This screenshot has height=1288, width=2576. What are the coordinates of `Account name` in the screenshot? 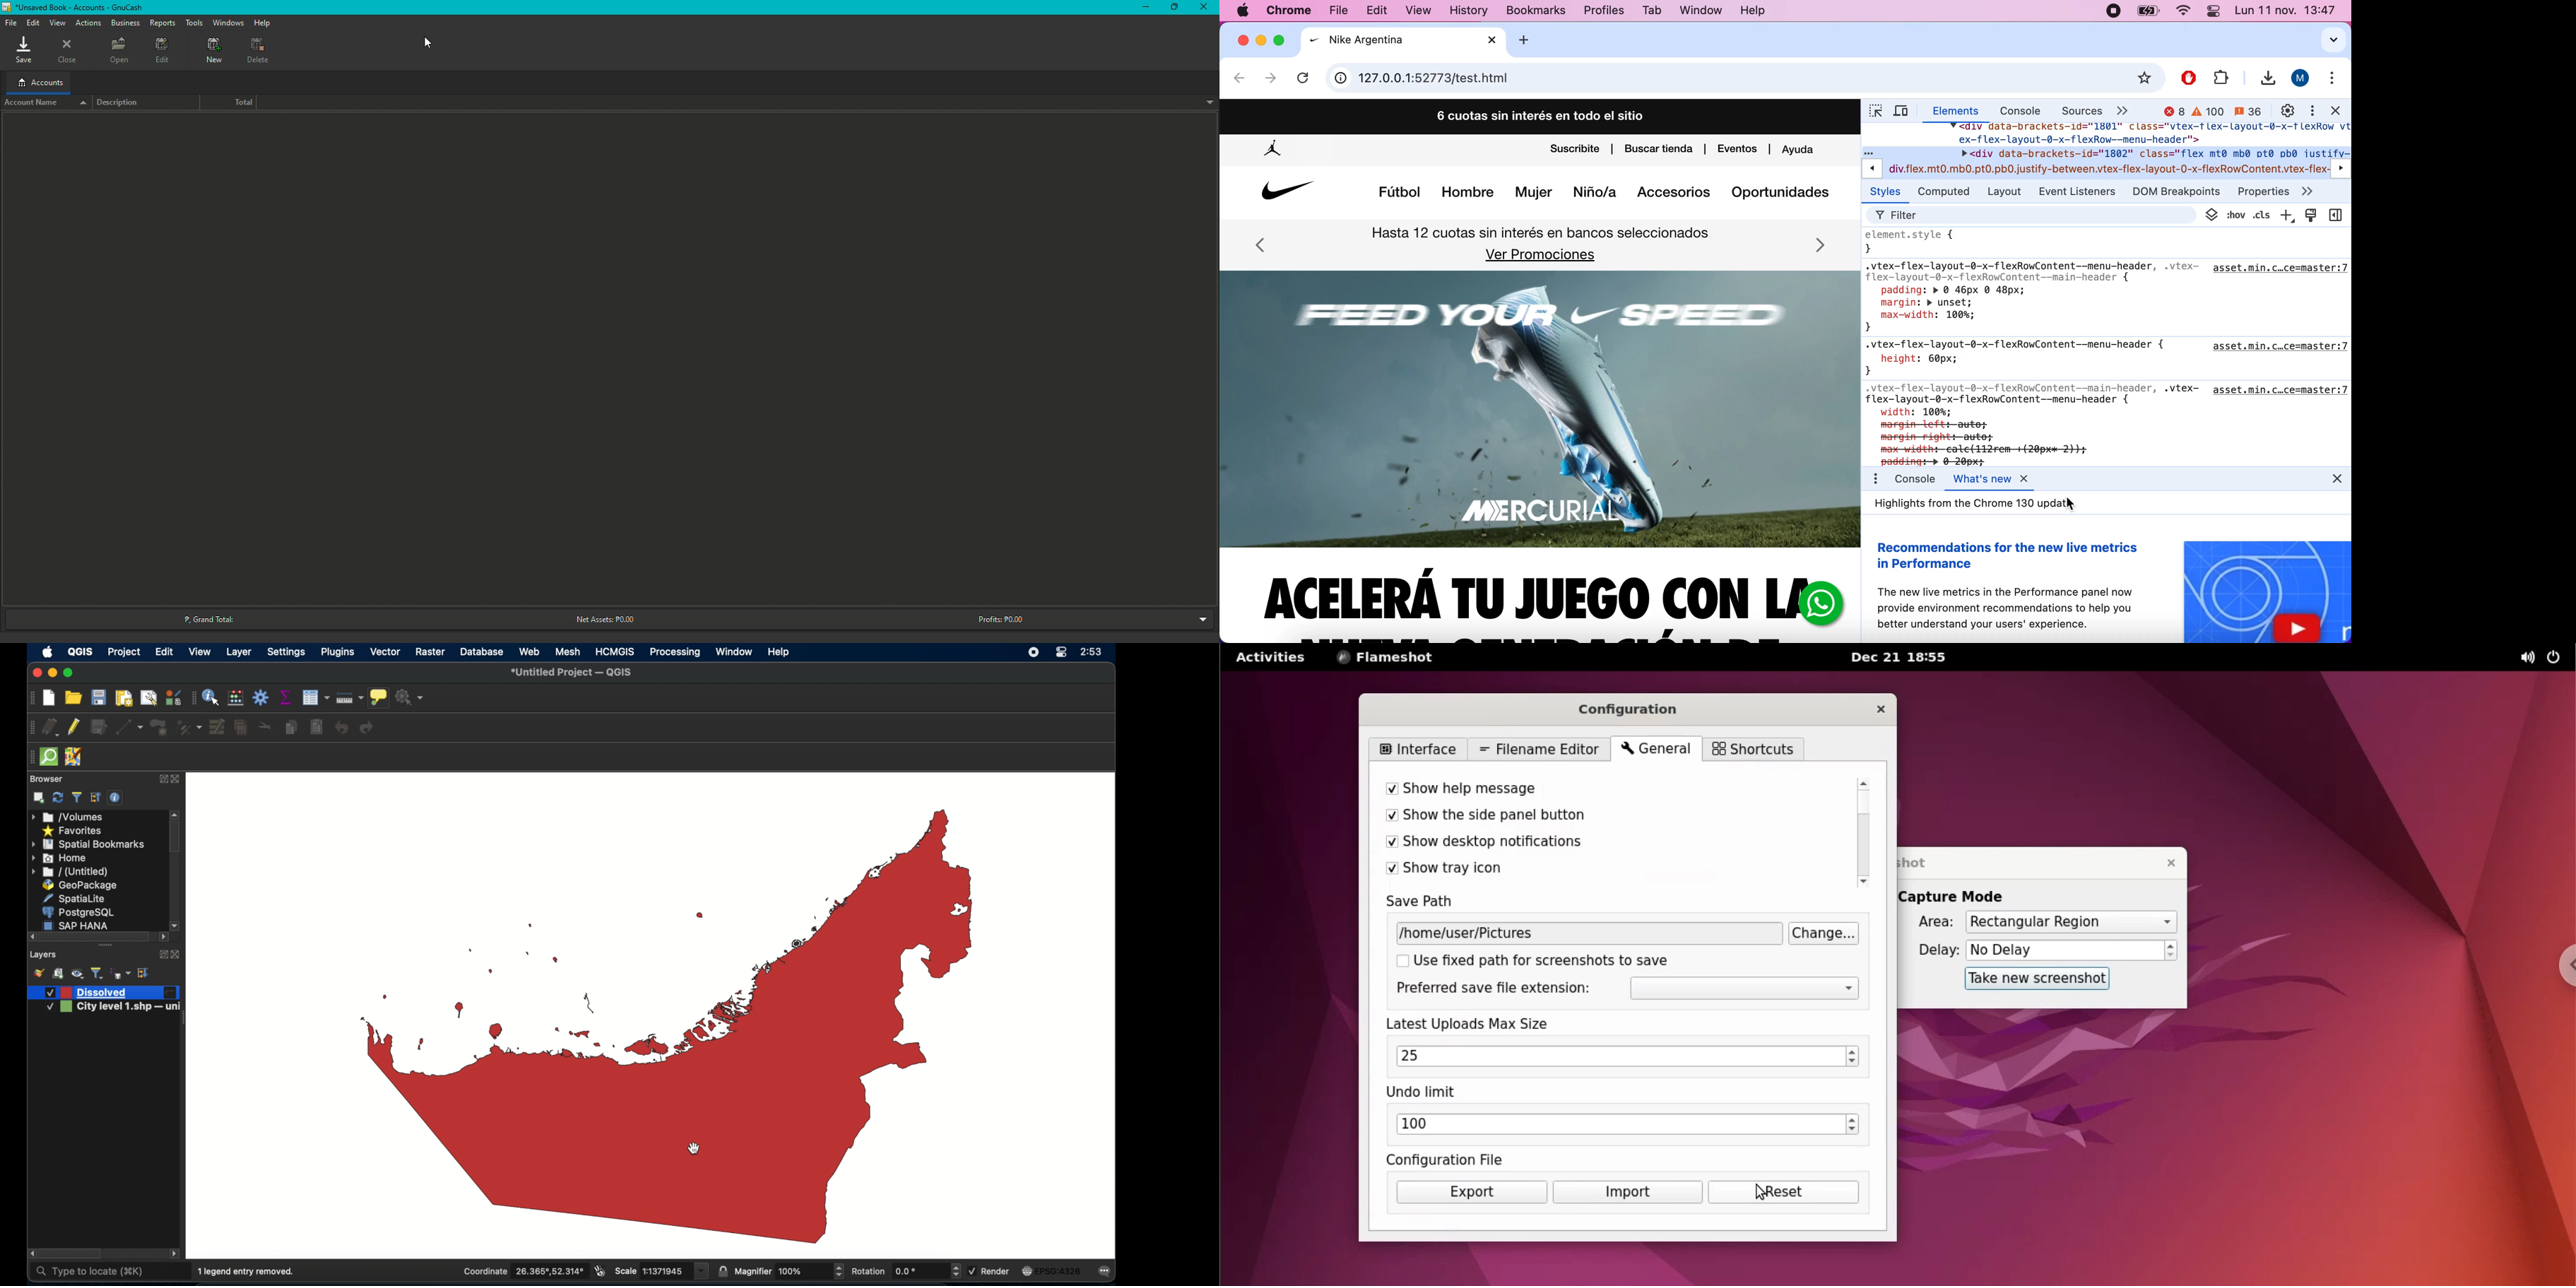 It's located at (44, 104).